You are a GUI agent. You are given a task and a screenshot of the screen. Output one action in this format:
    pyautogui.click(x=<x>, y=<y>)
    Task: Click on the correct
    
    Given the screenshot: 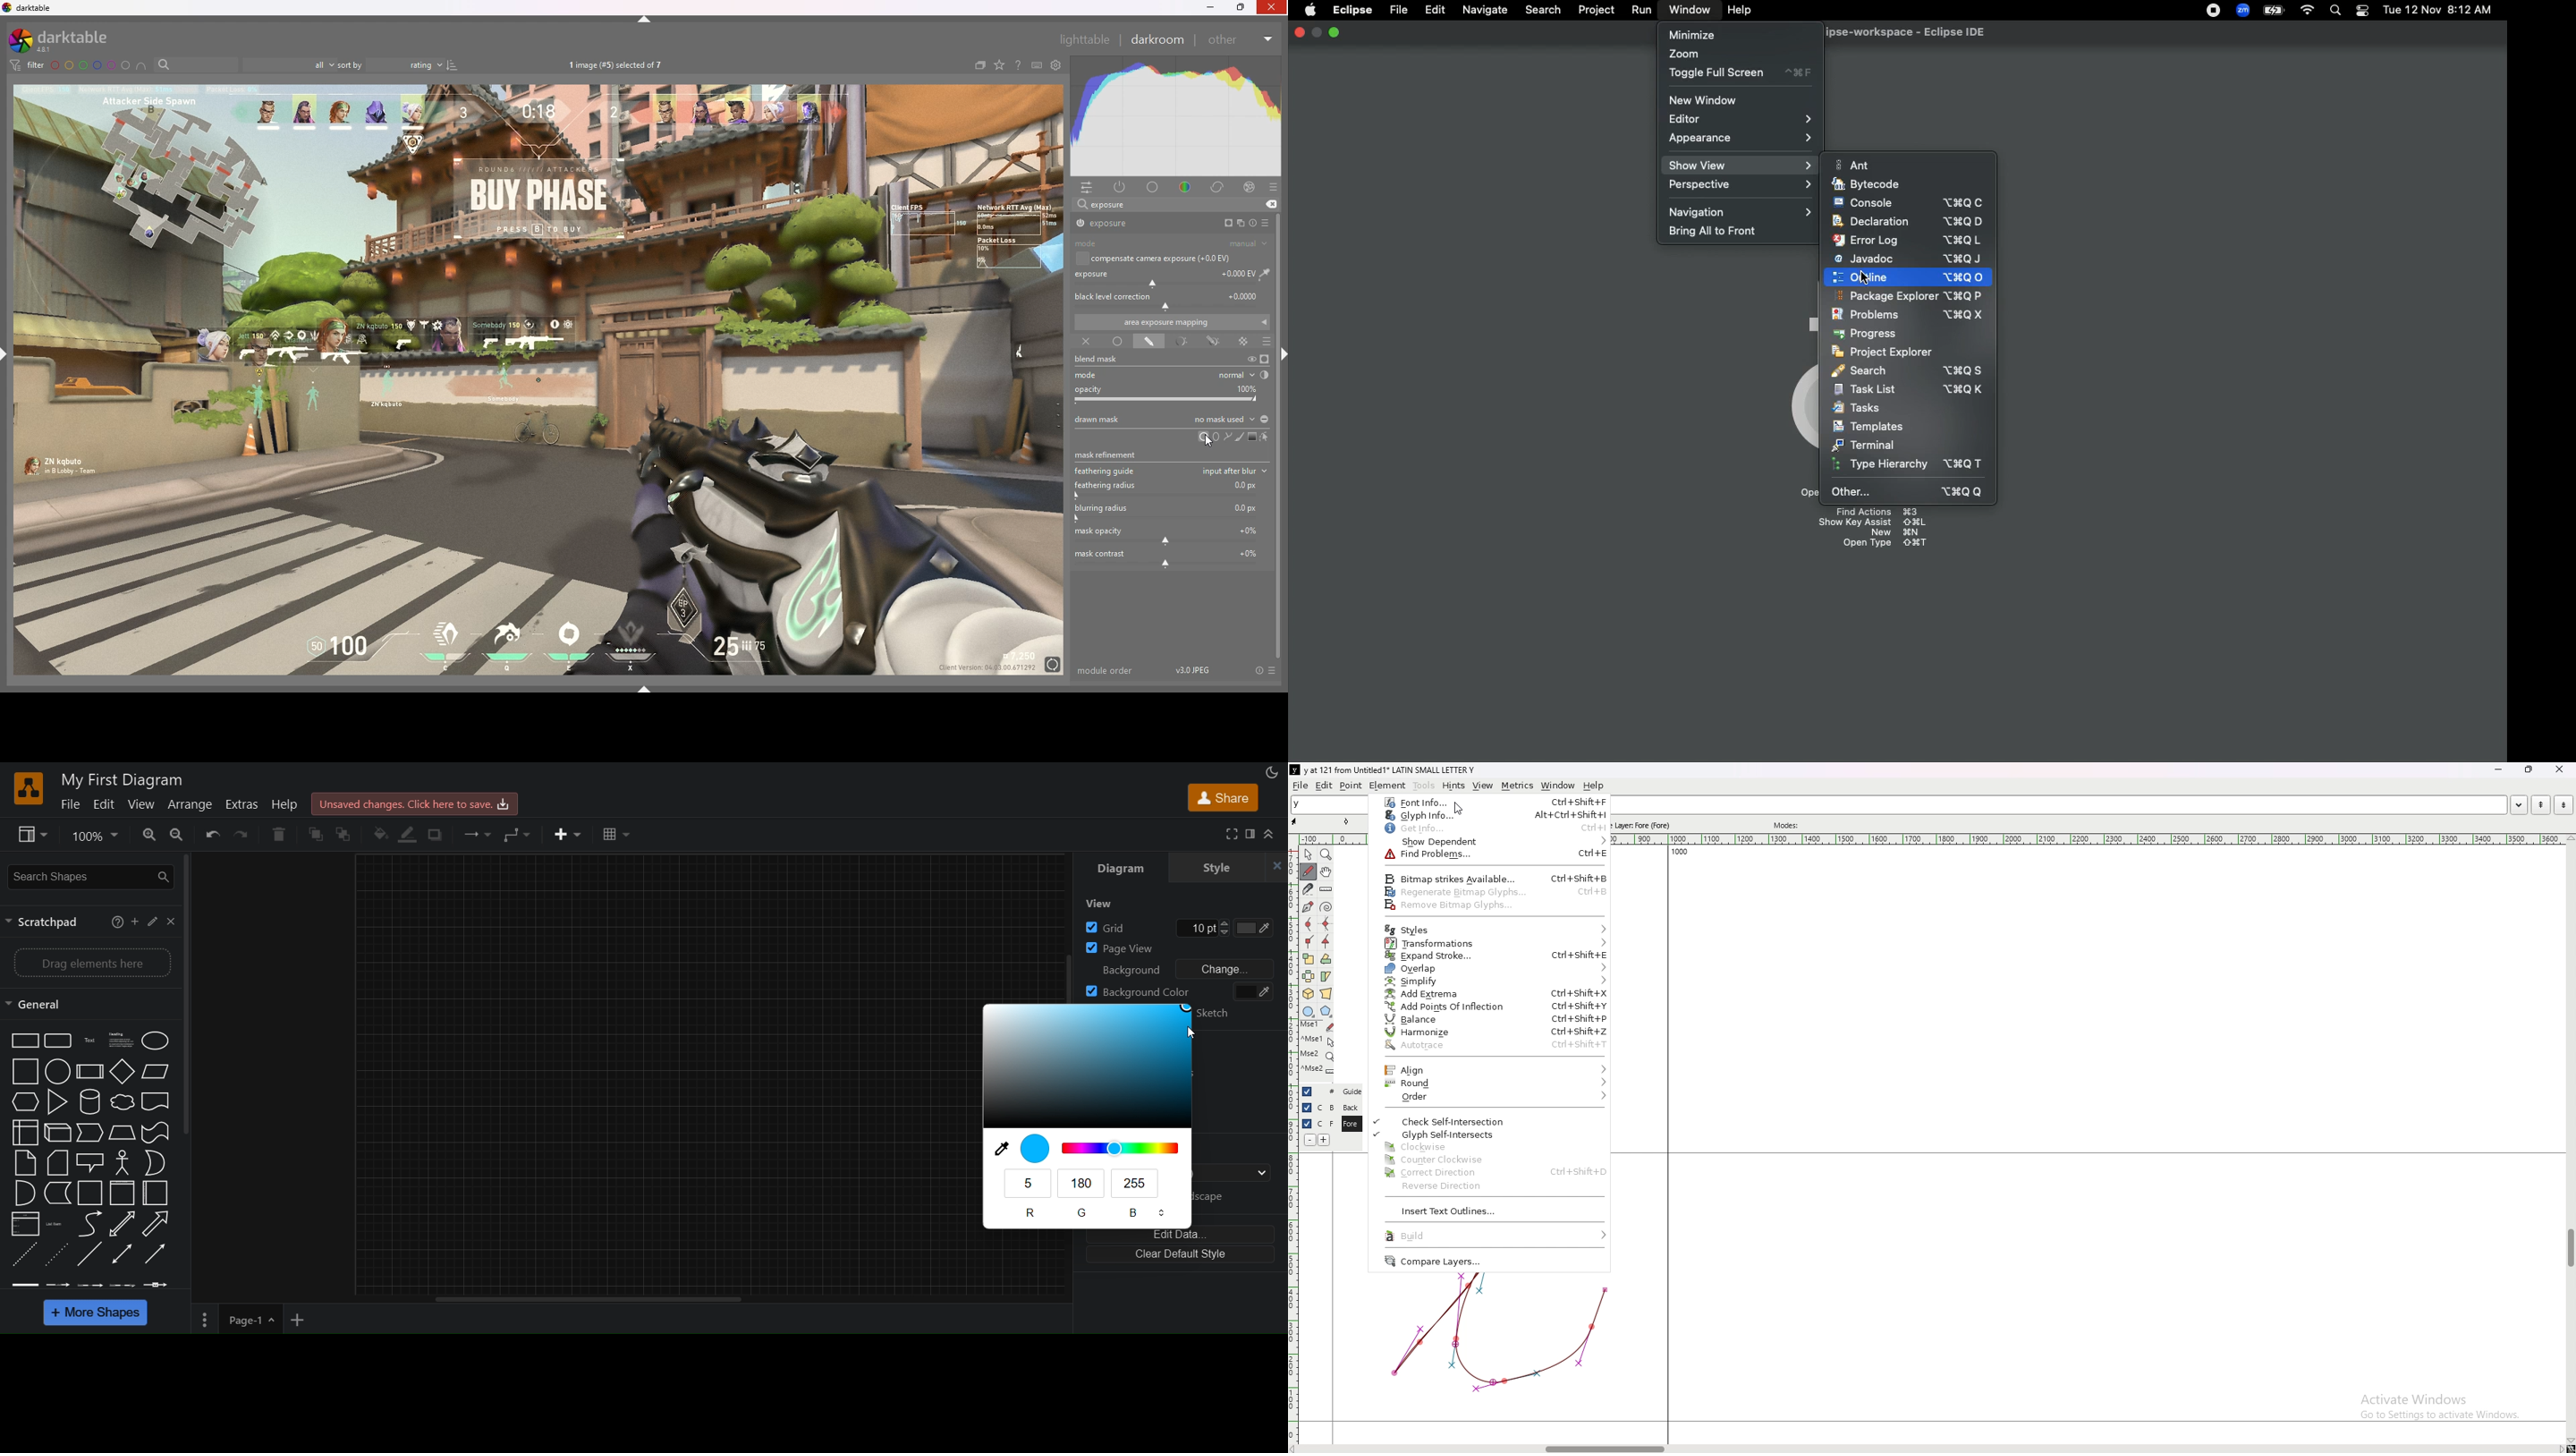 What is the action you would take?
    pyautogui.click(x=1219, y=188)
    